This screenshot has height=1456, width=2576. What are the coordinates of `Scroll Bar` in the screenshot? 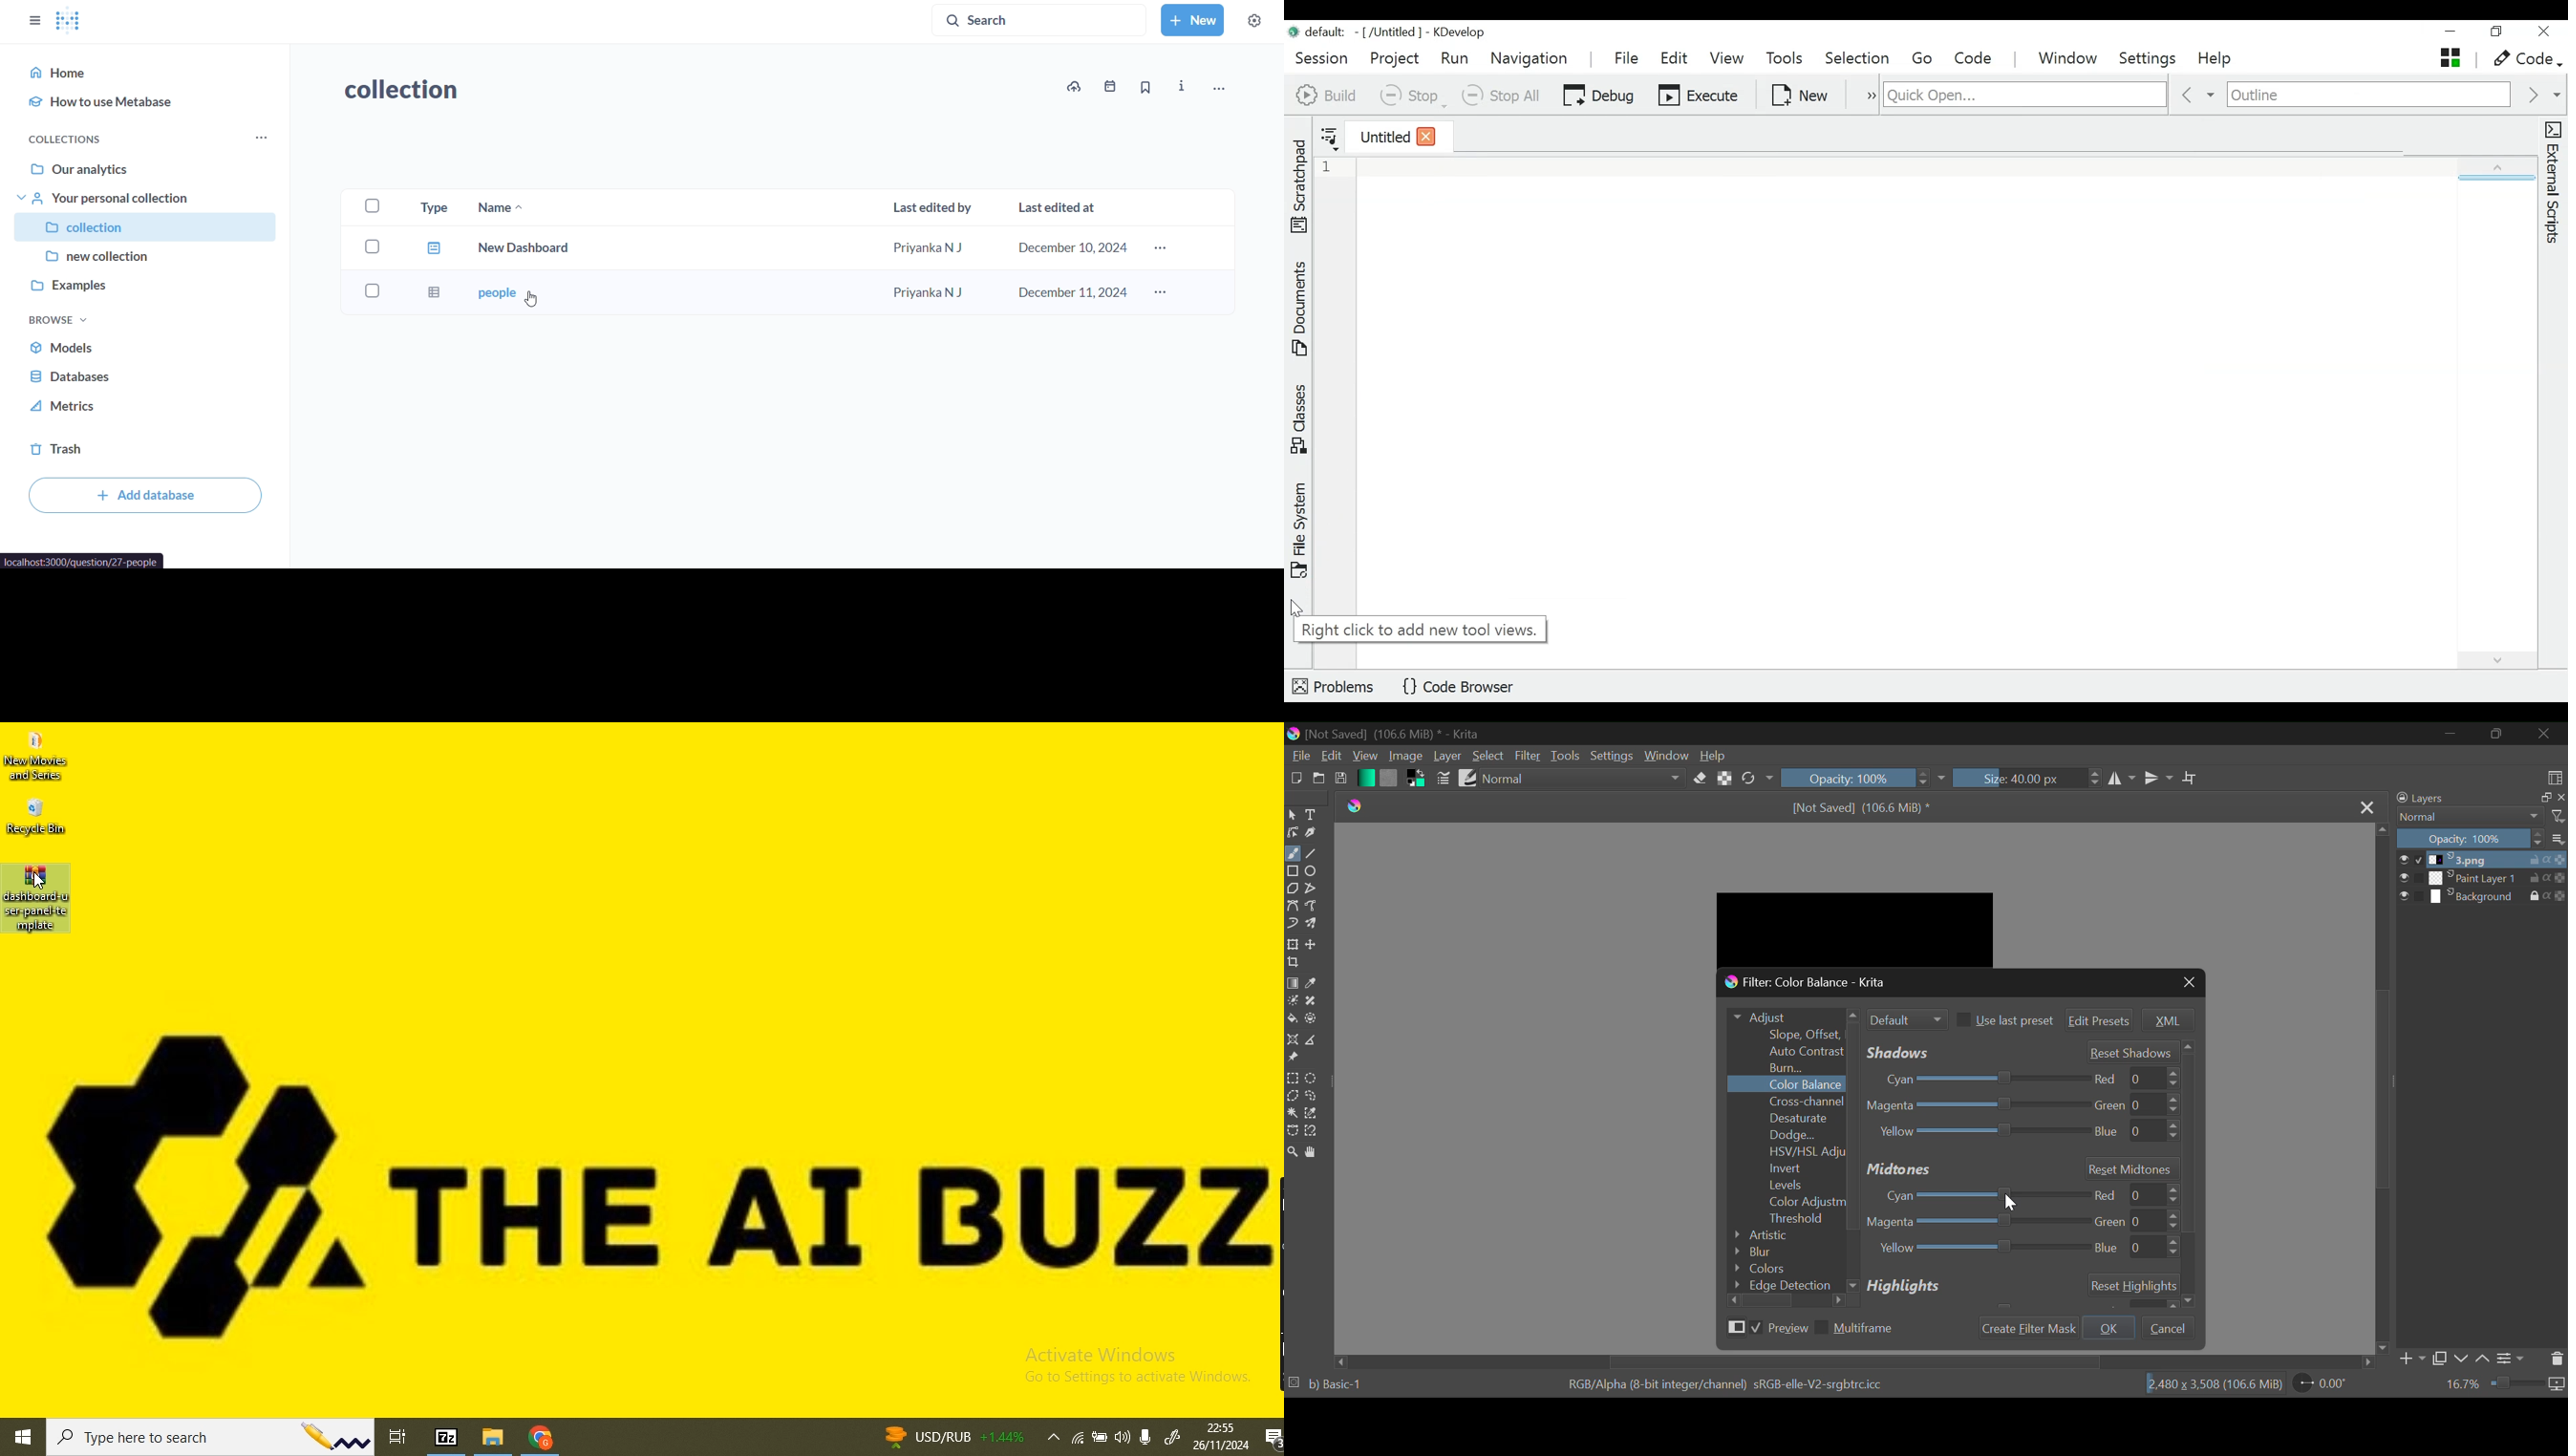 It's located at (1786, 1300).